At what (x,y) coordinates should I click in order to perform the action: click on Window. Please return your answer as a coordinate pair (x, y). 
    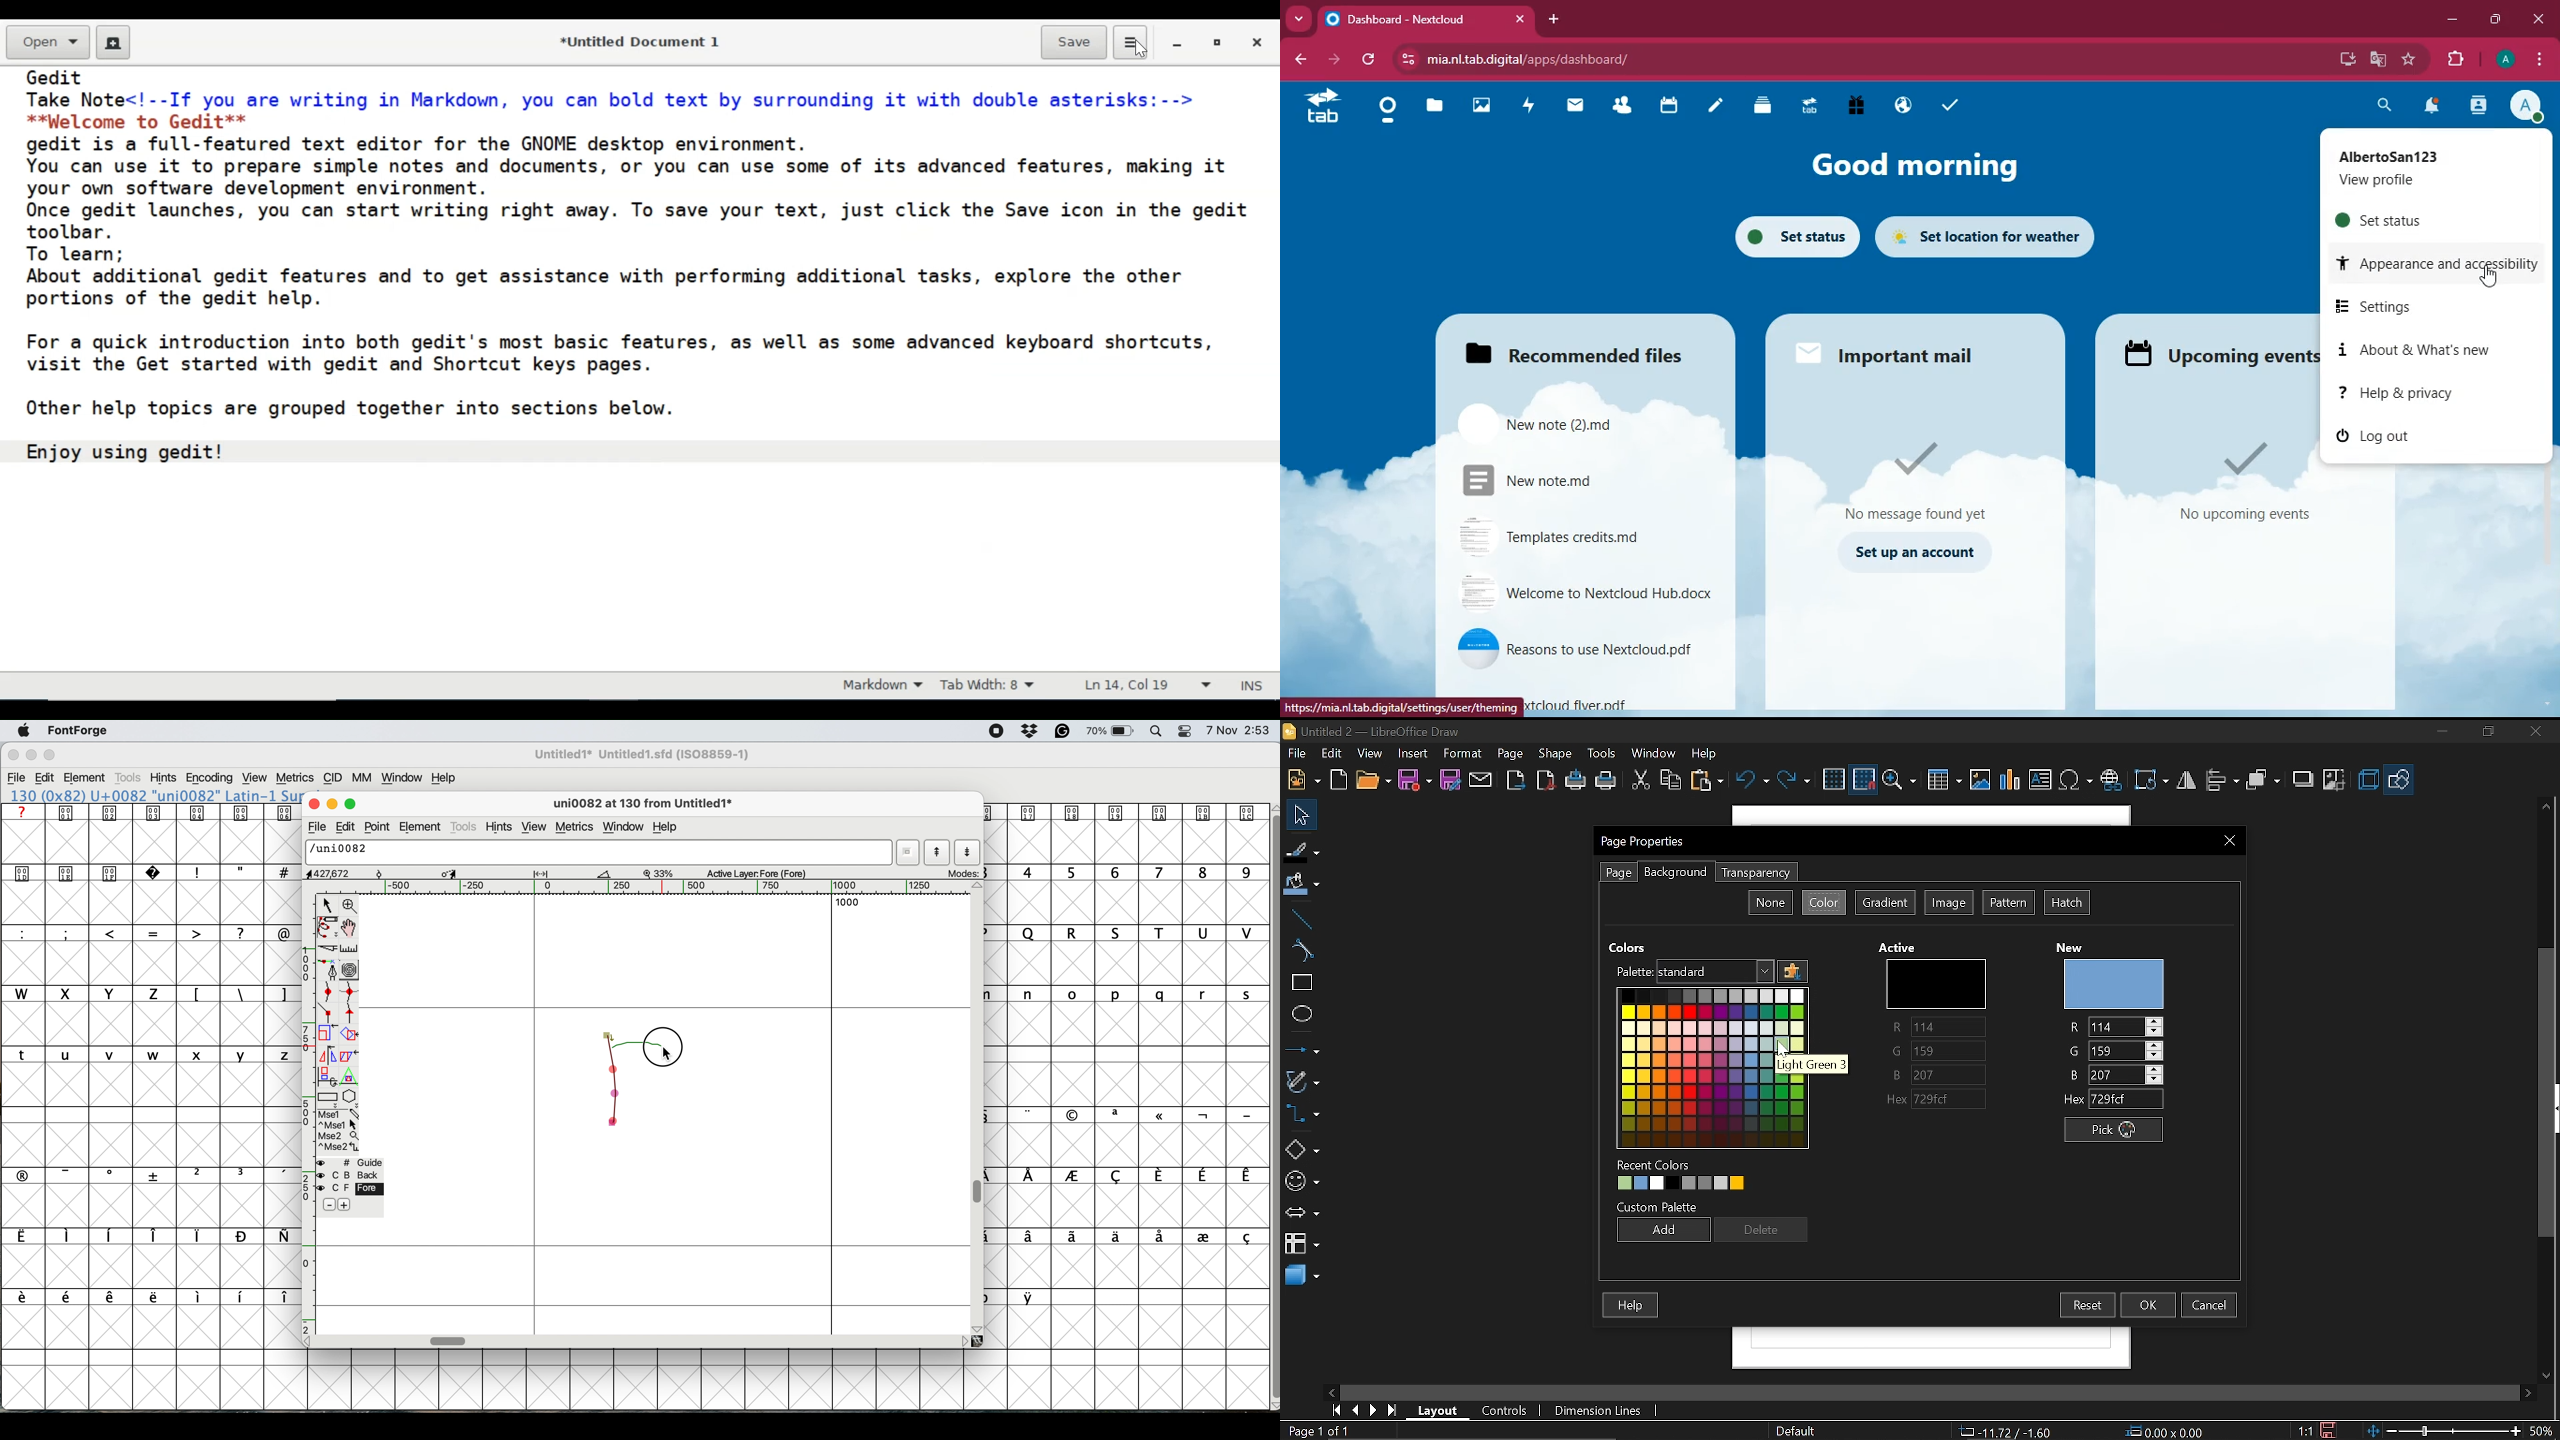
    Looking at the image, I should click on (1654, 755).